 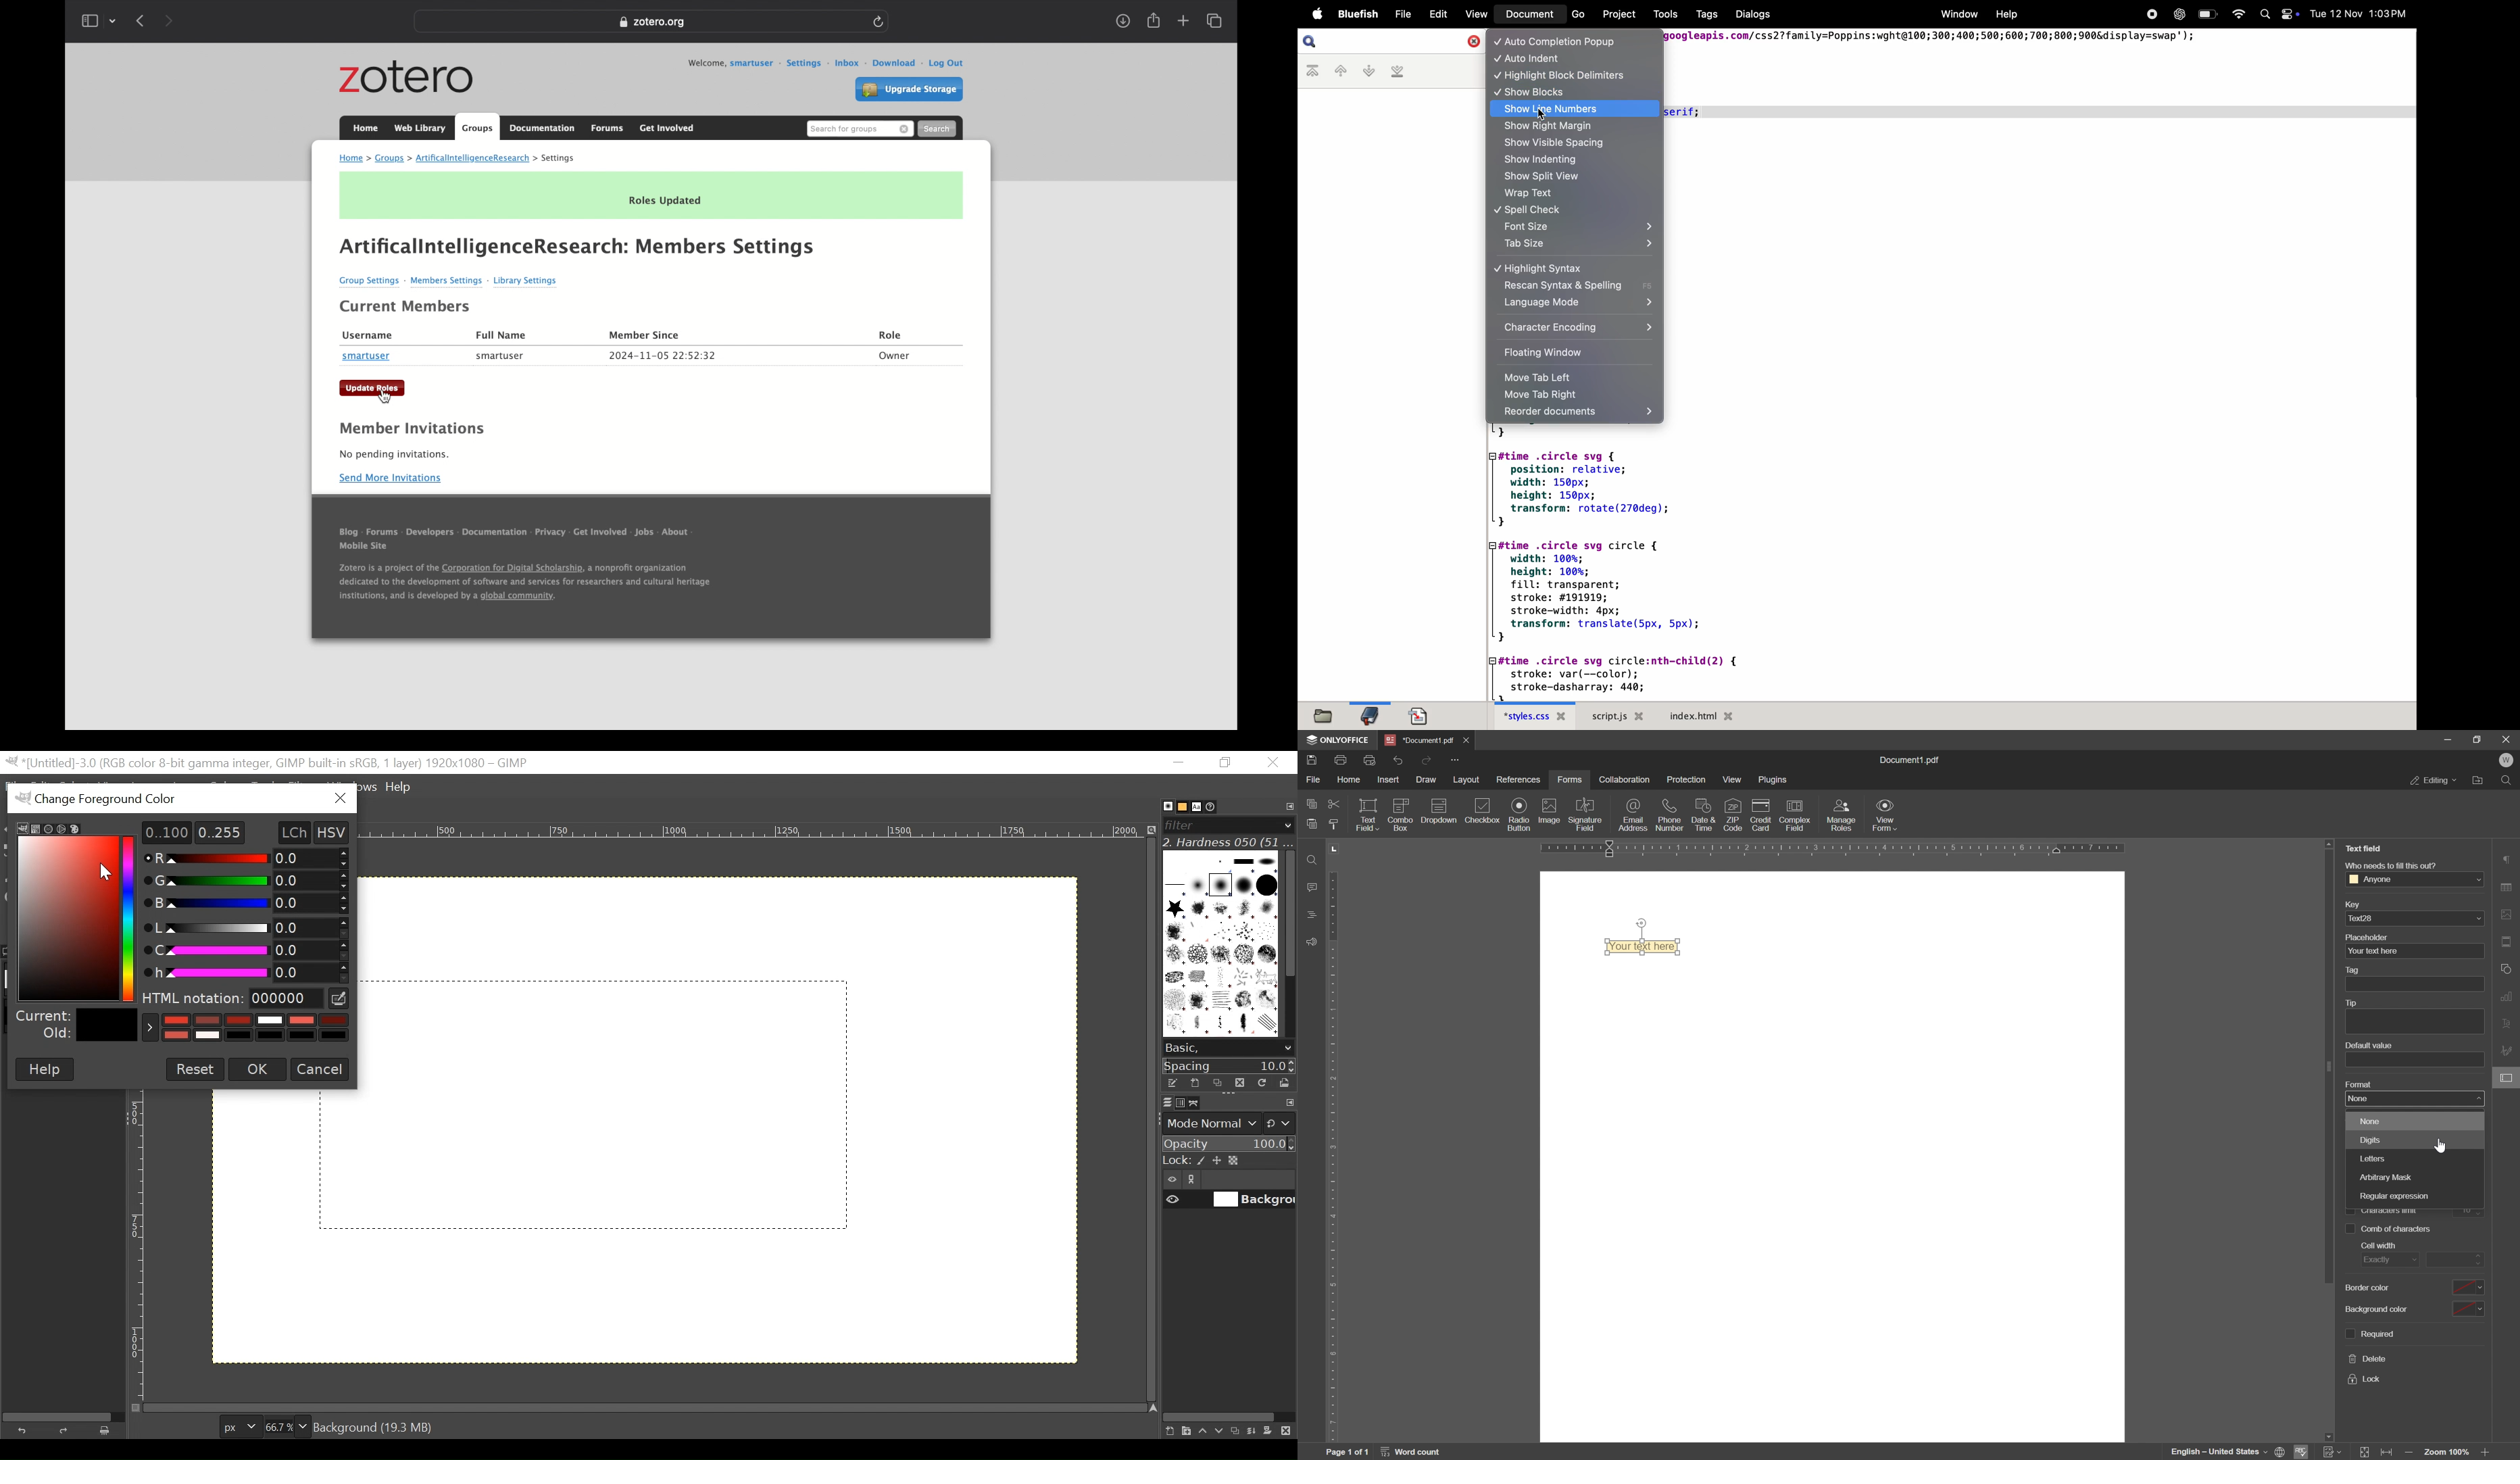 I want to click on developers, so click(x=430, y=535).